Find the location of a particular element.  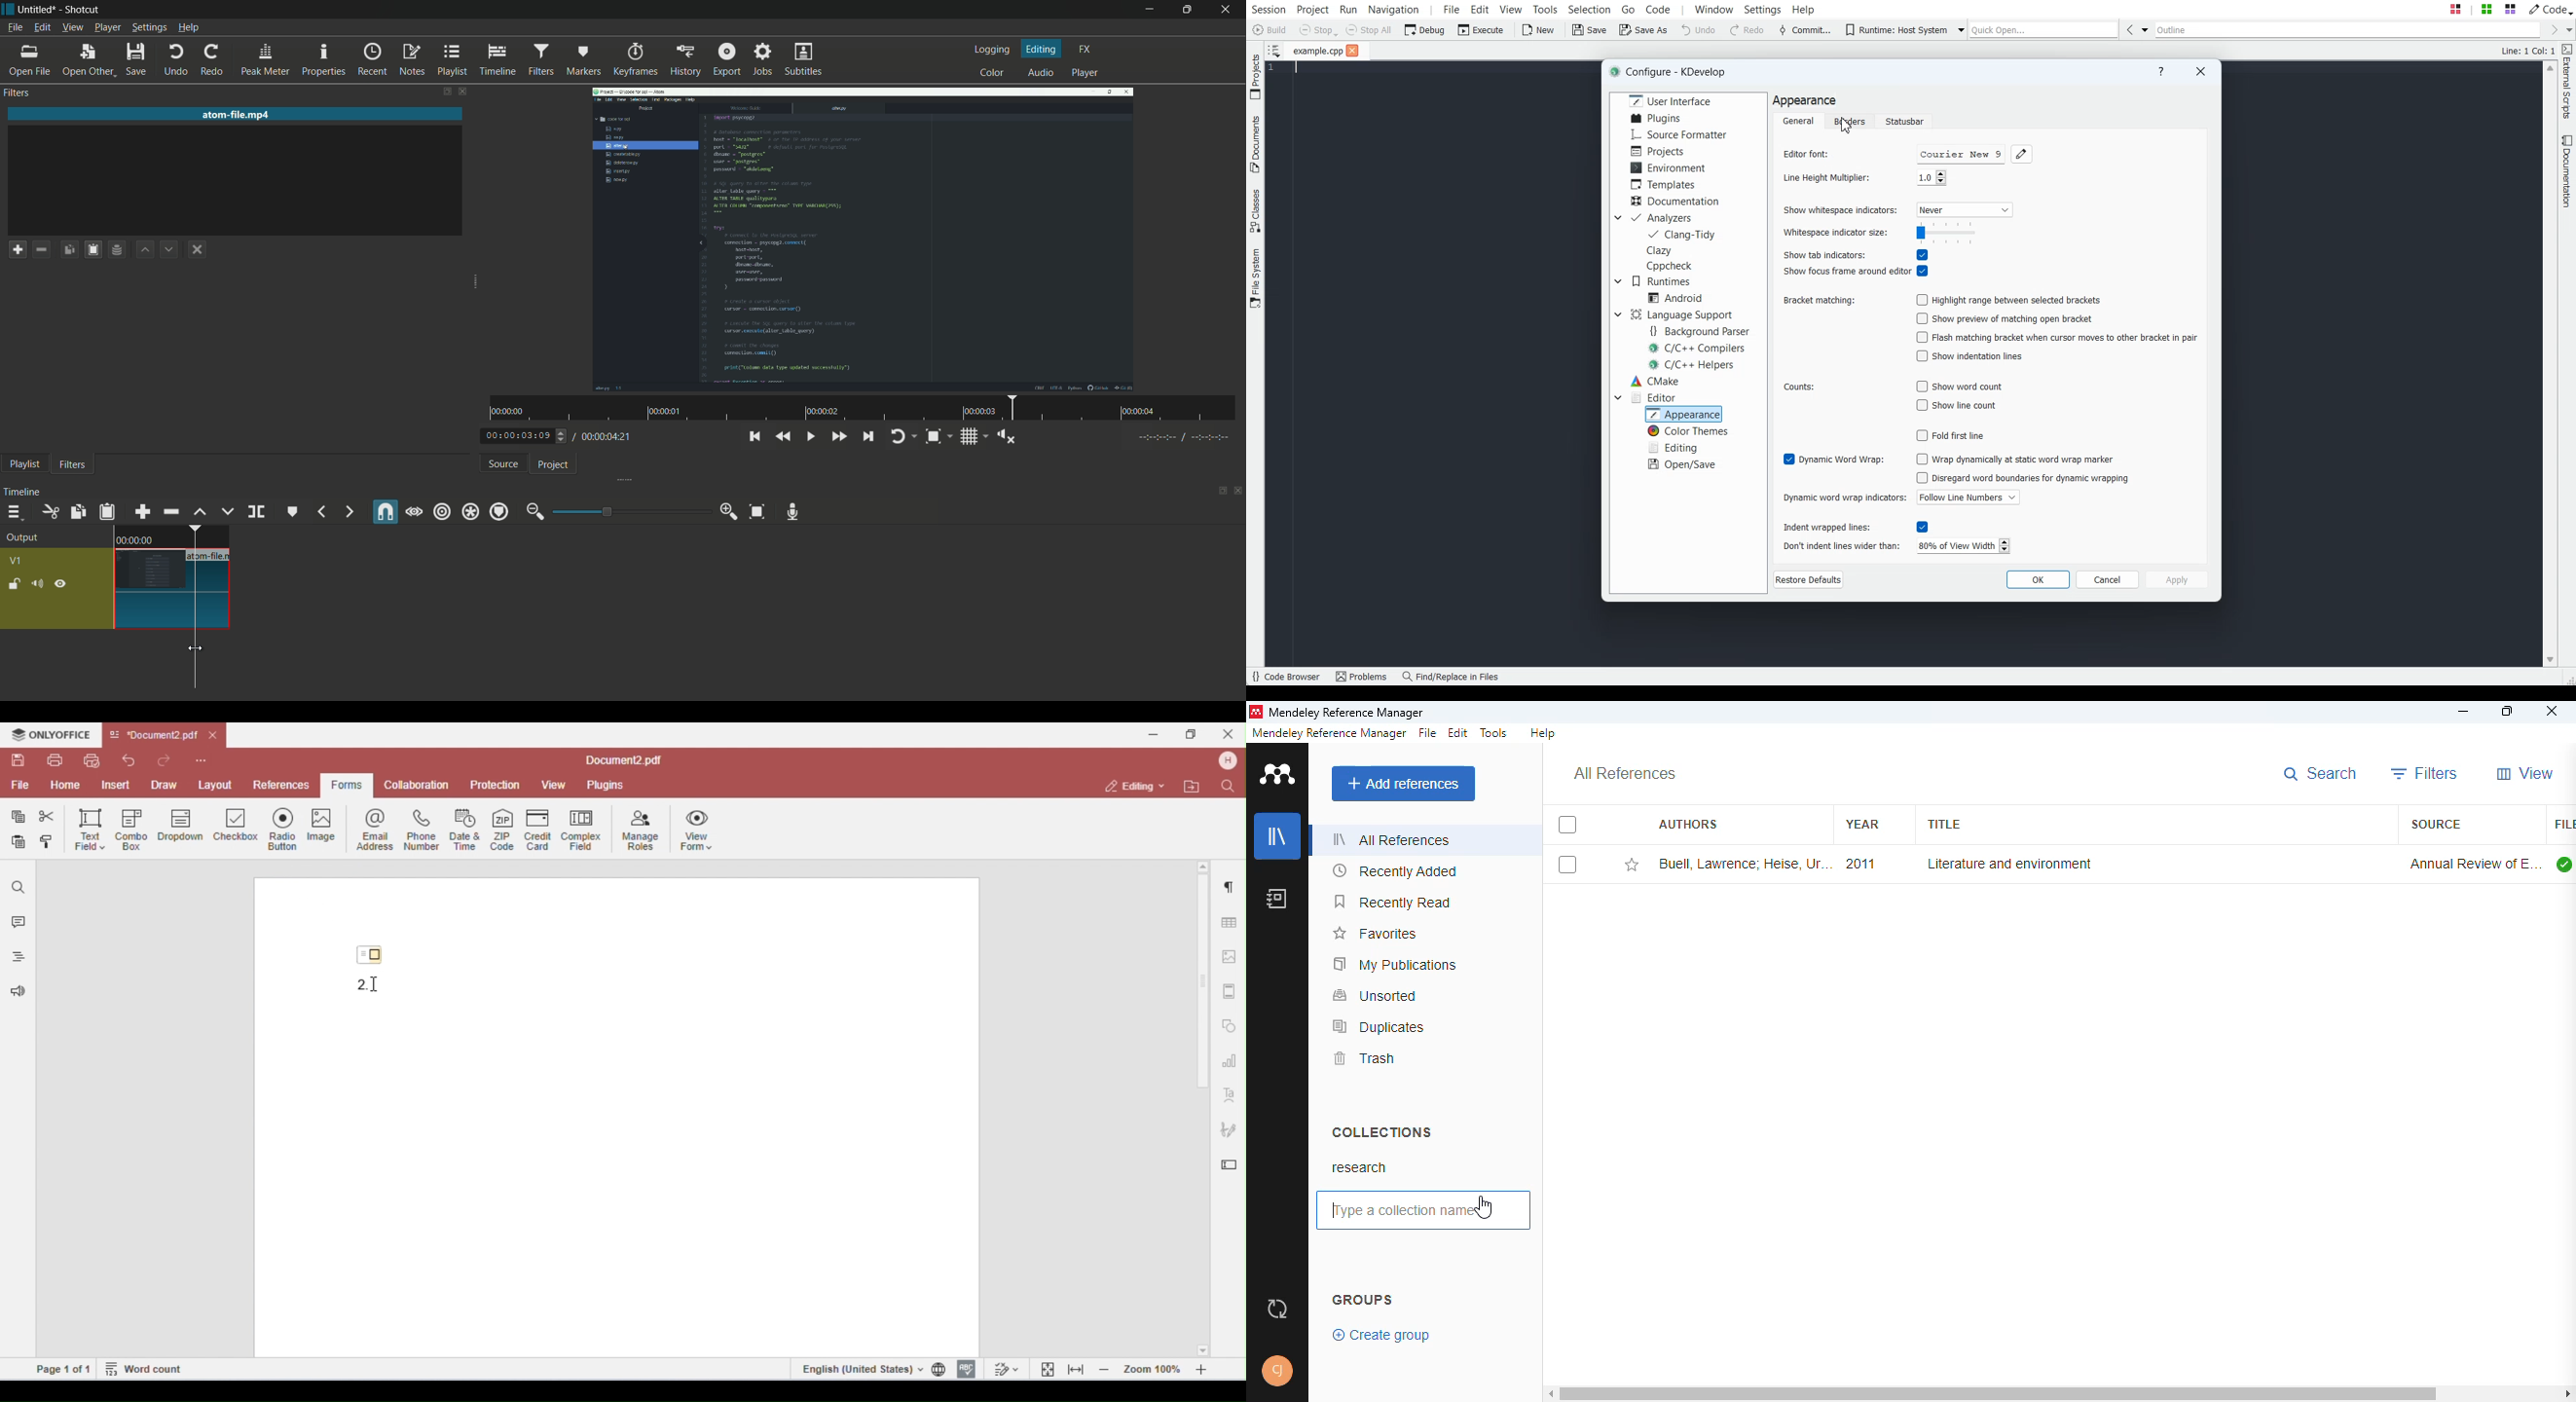

Color Themes is located at coordinates (1686, 431).